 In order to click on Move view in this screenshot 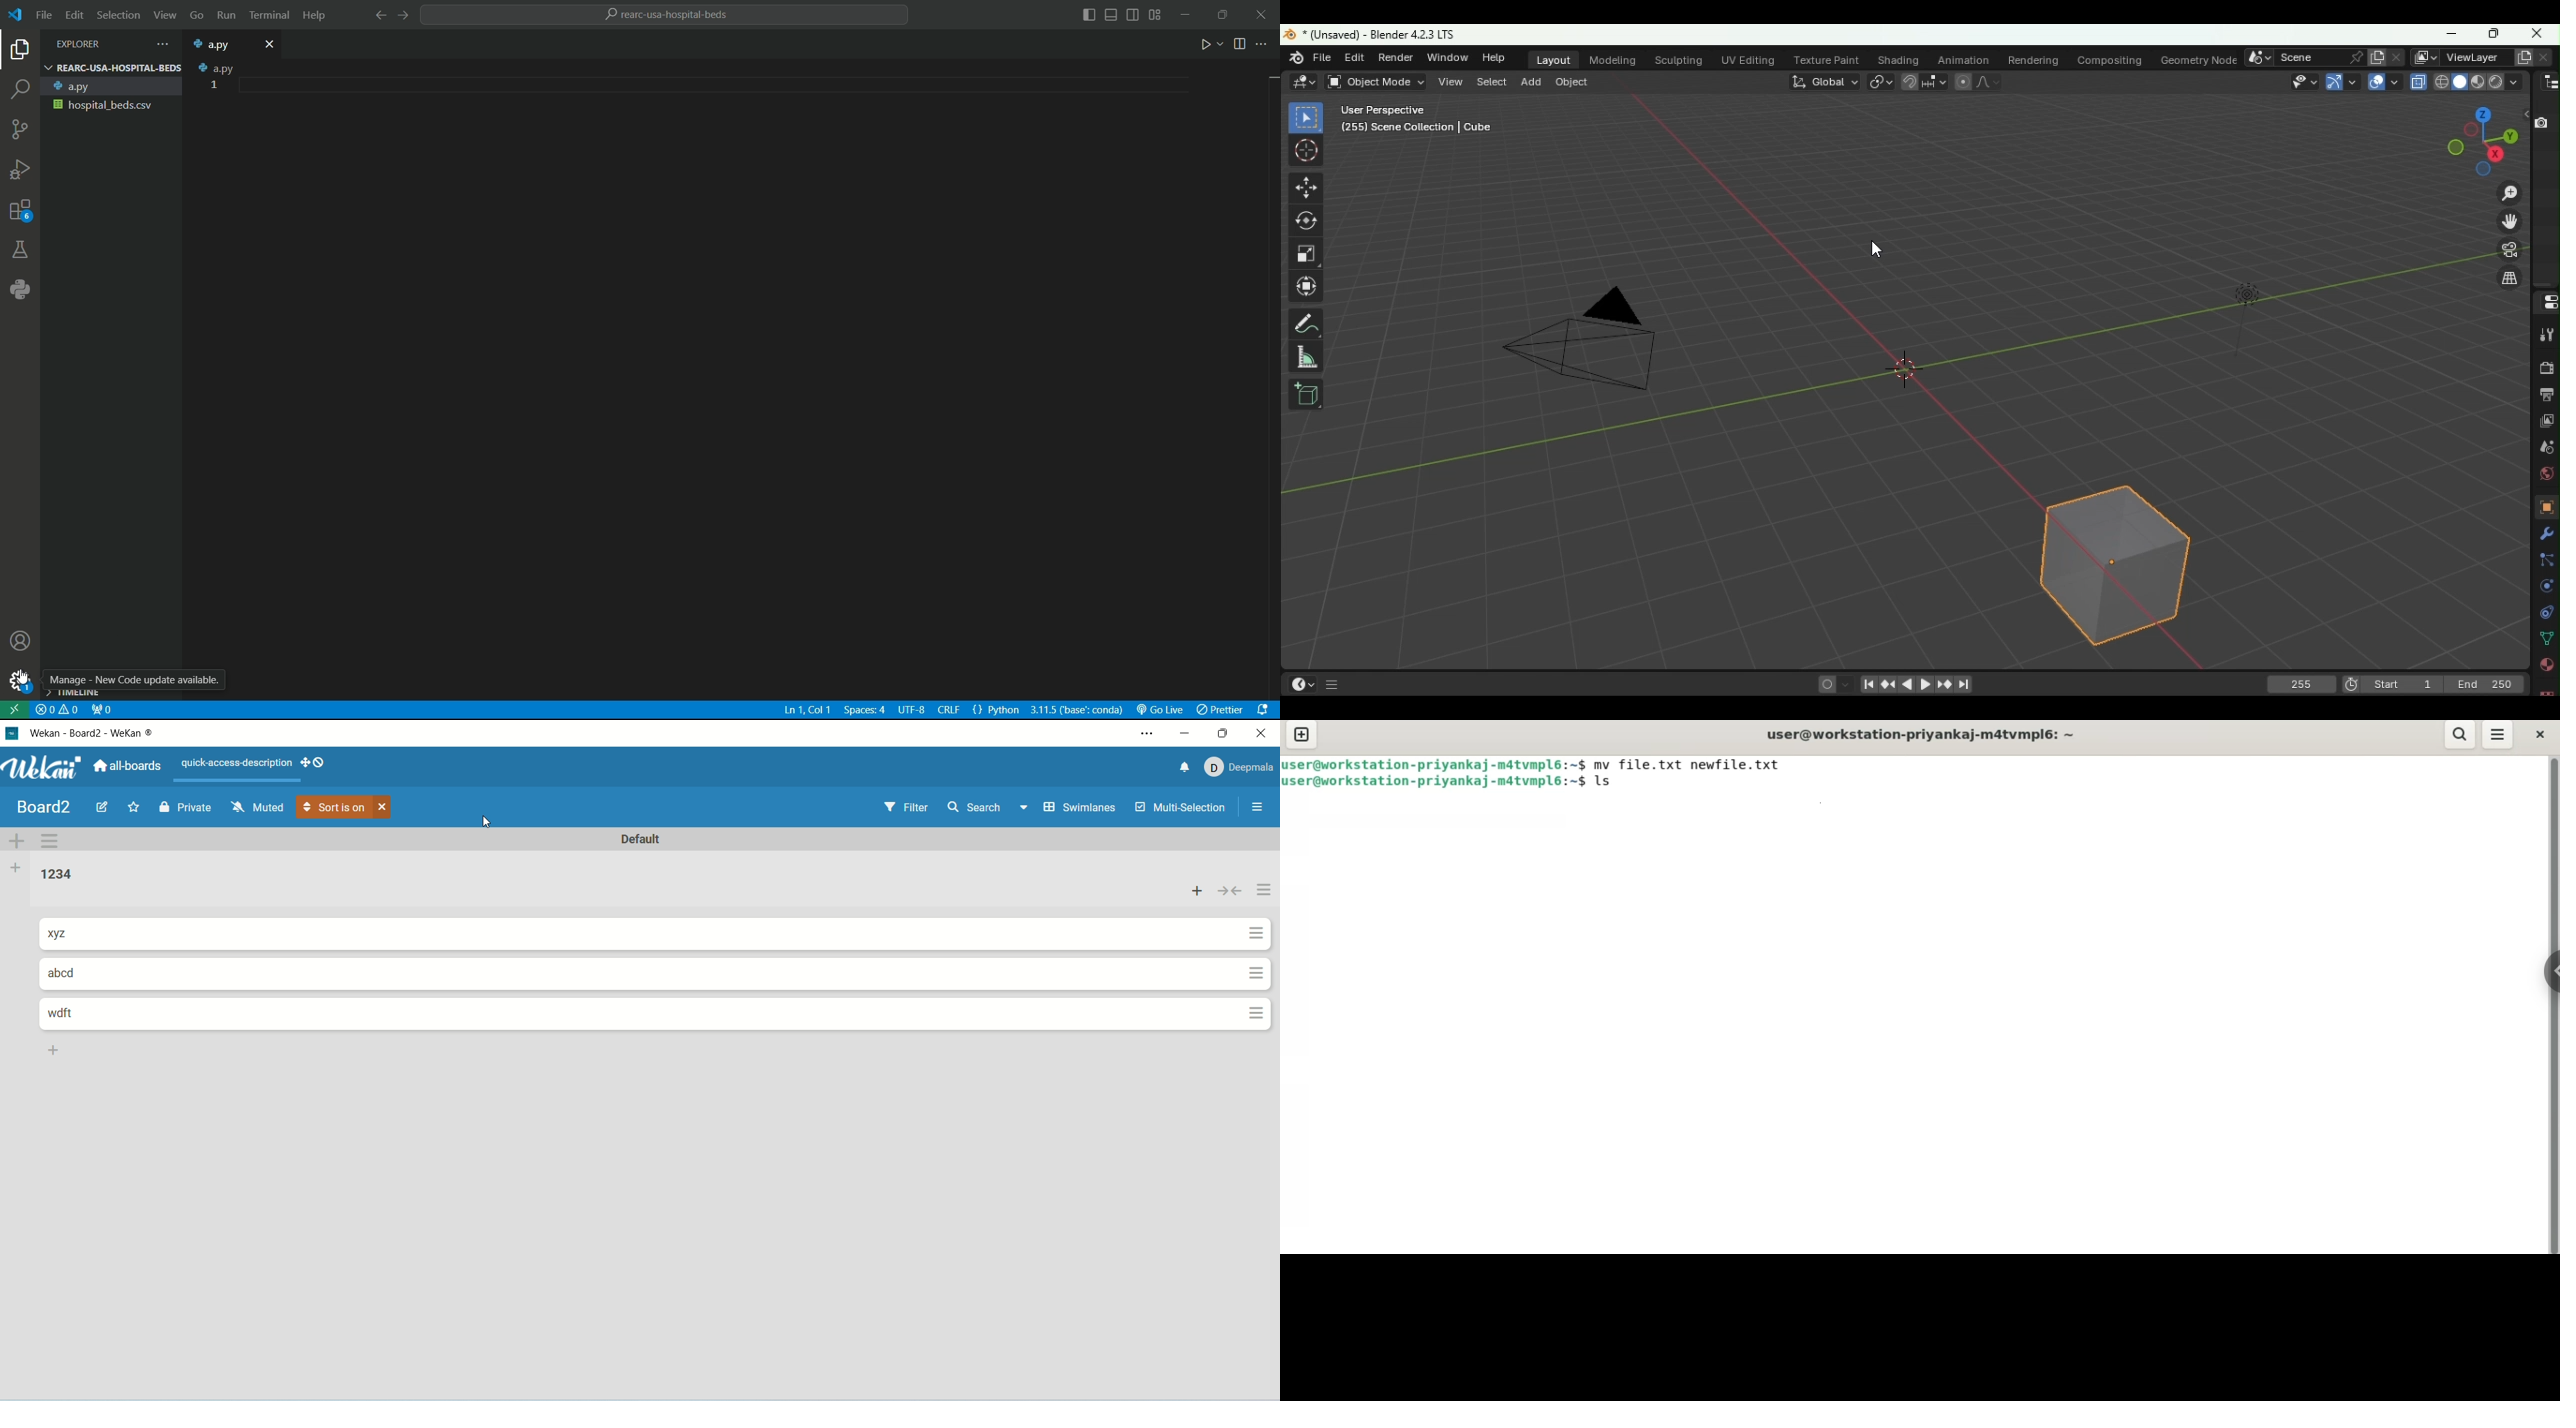, I will do `click(2508, 222)`.